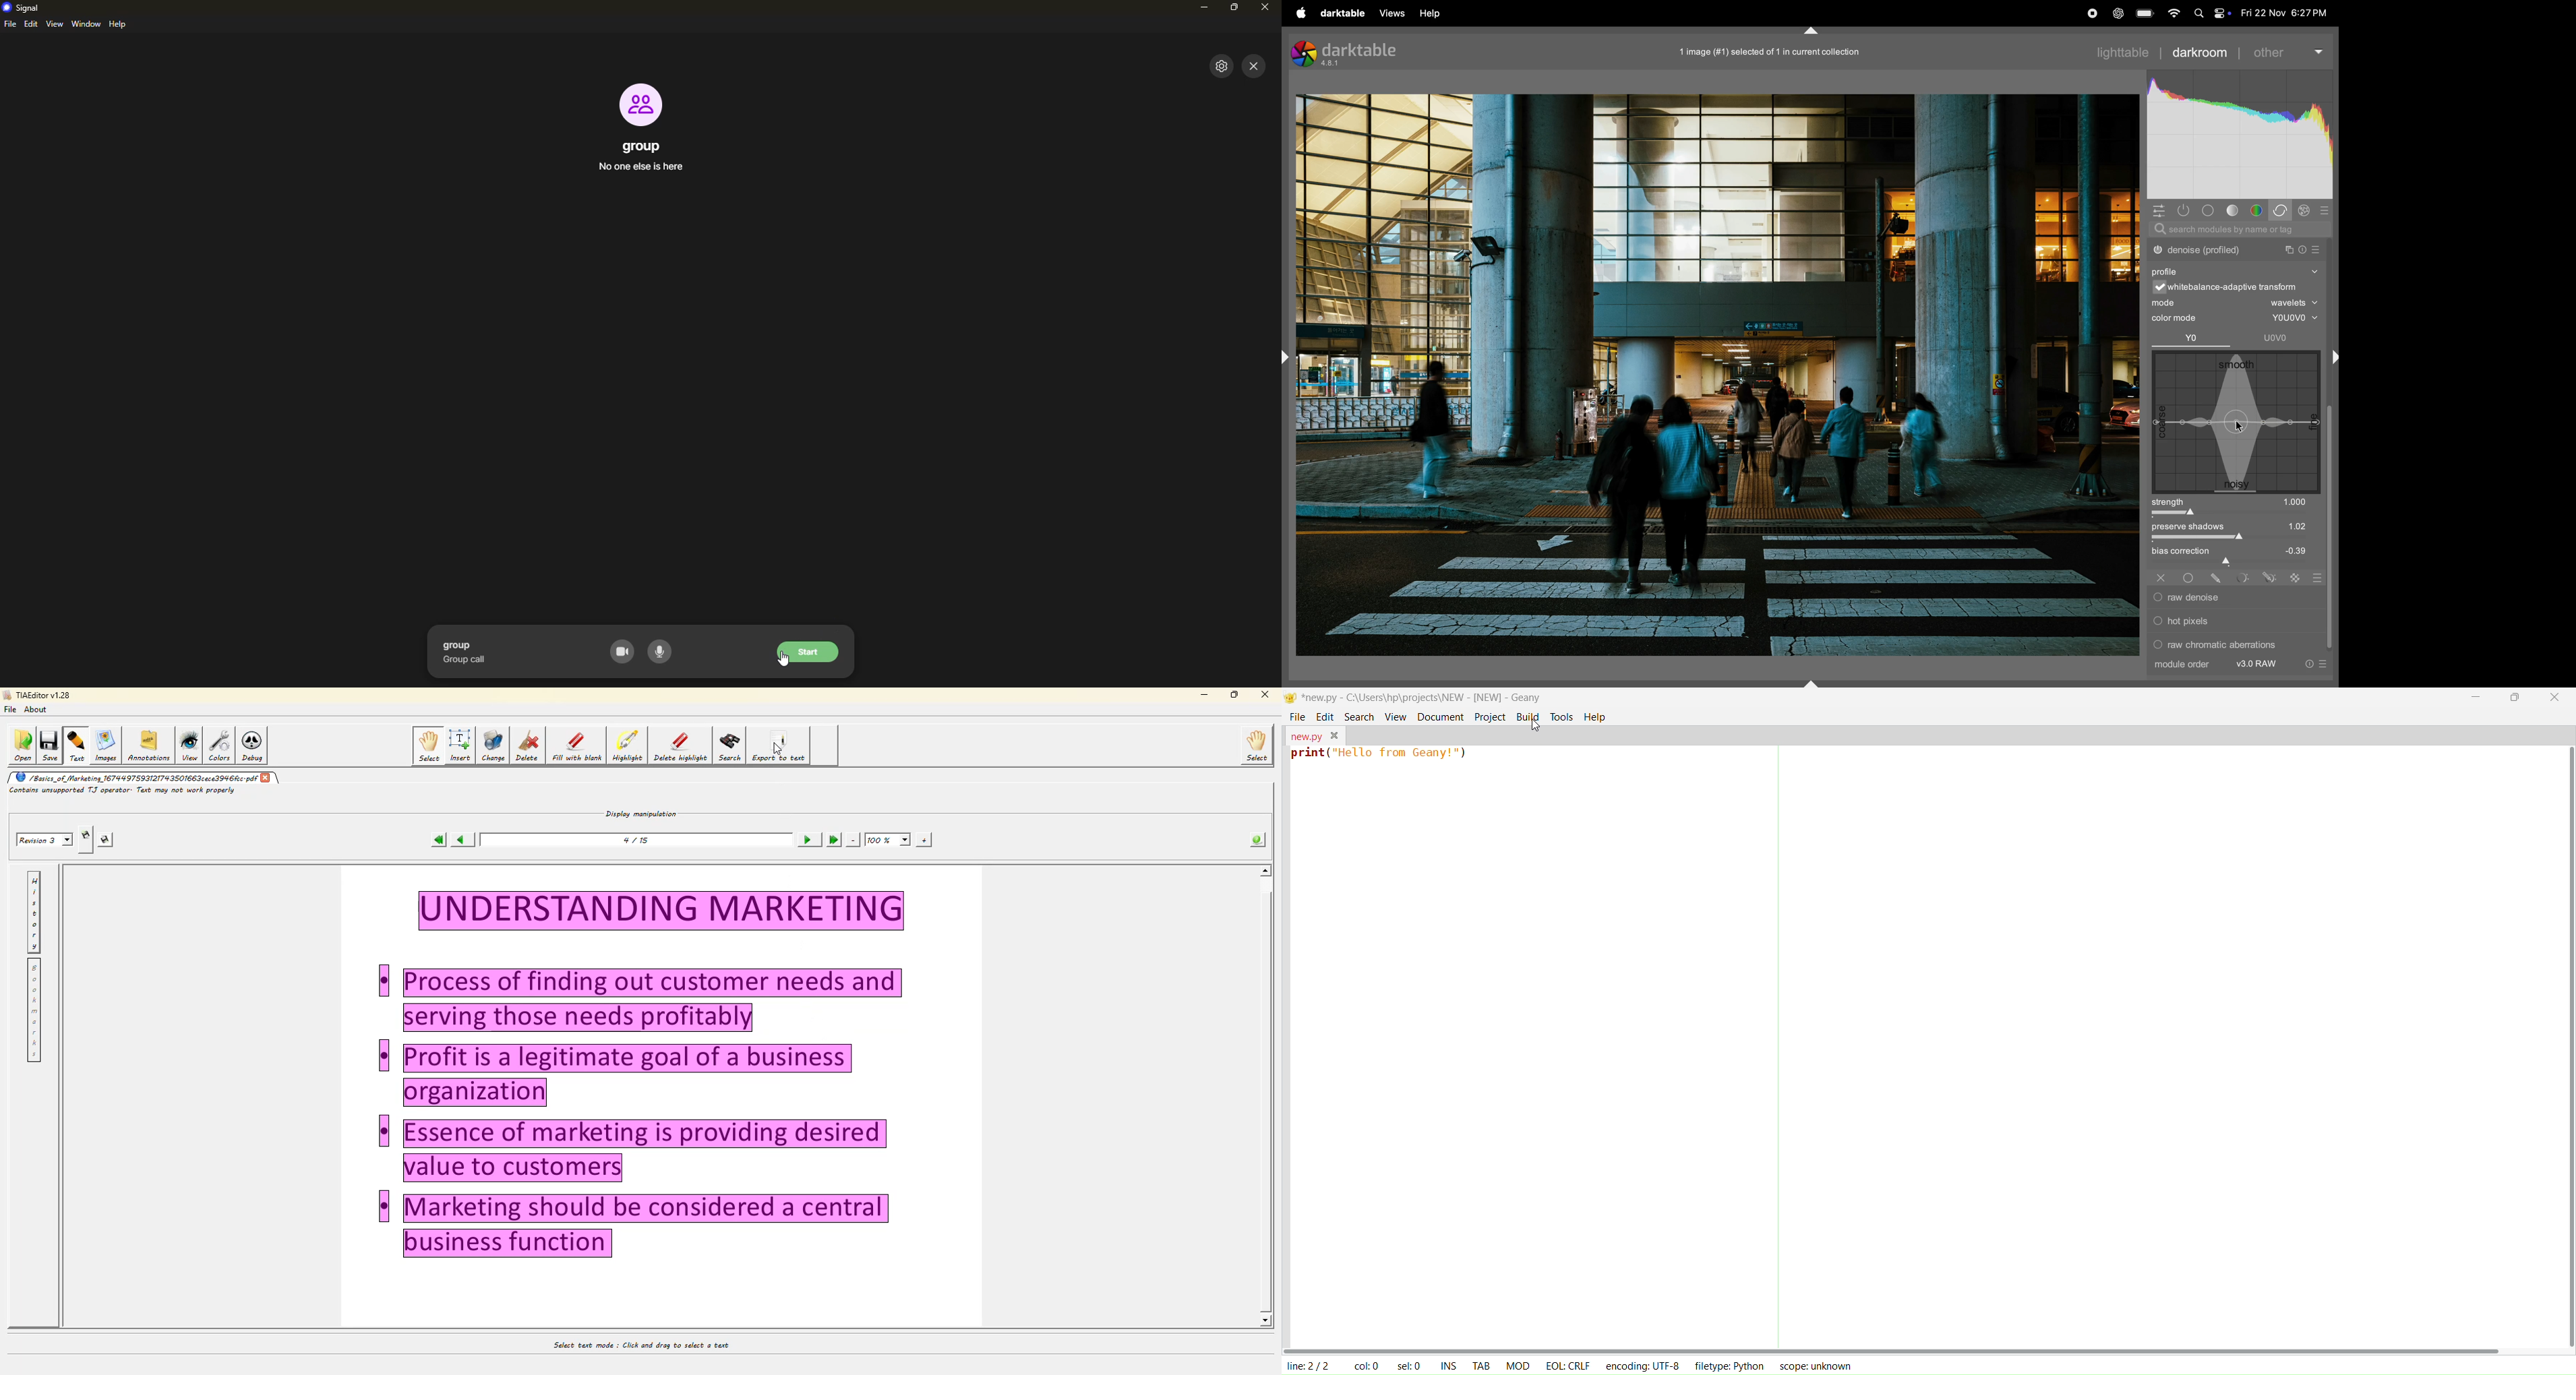 The width and height of the screenshot is (2576, 1400). I want to click on close, so click(1255, 65).